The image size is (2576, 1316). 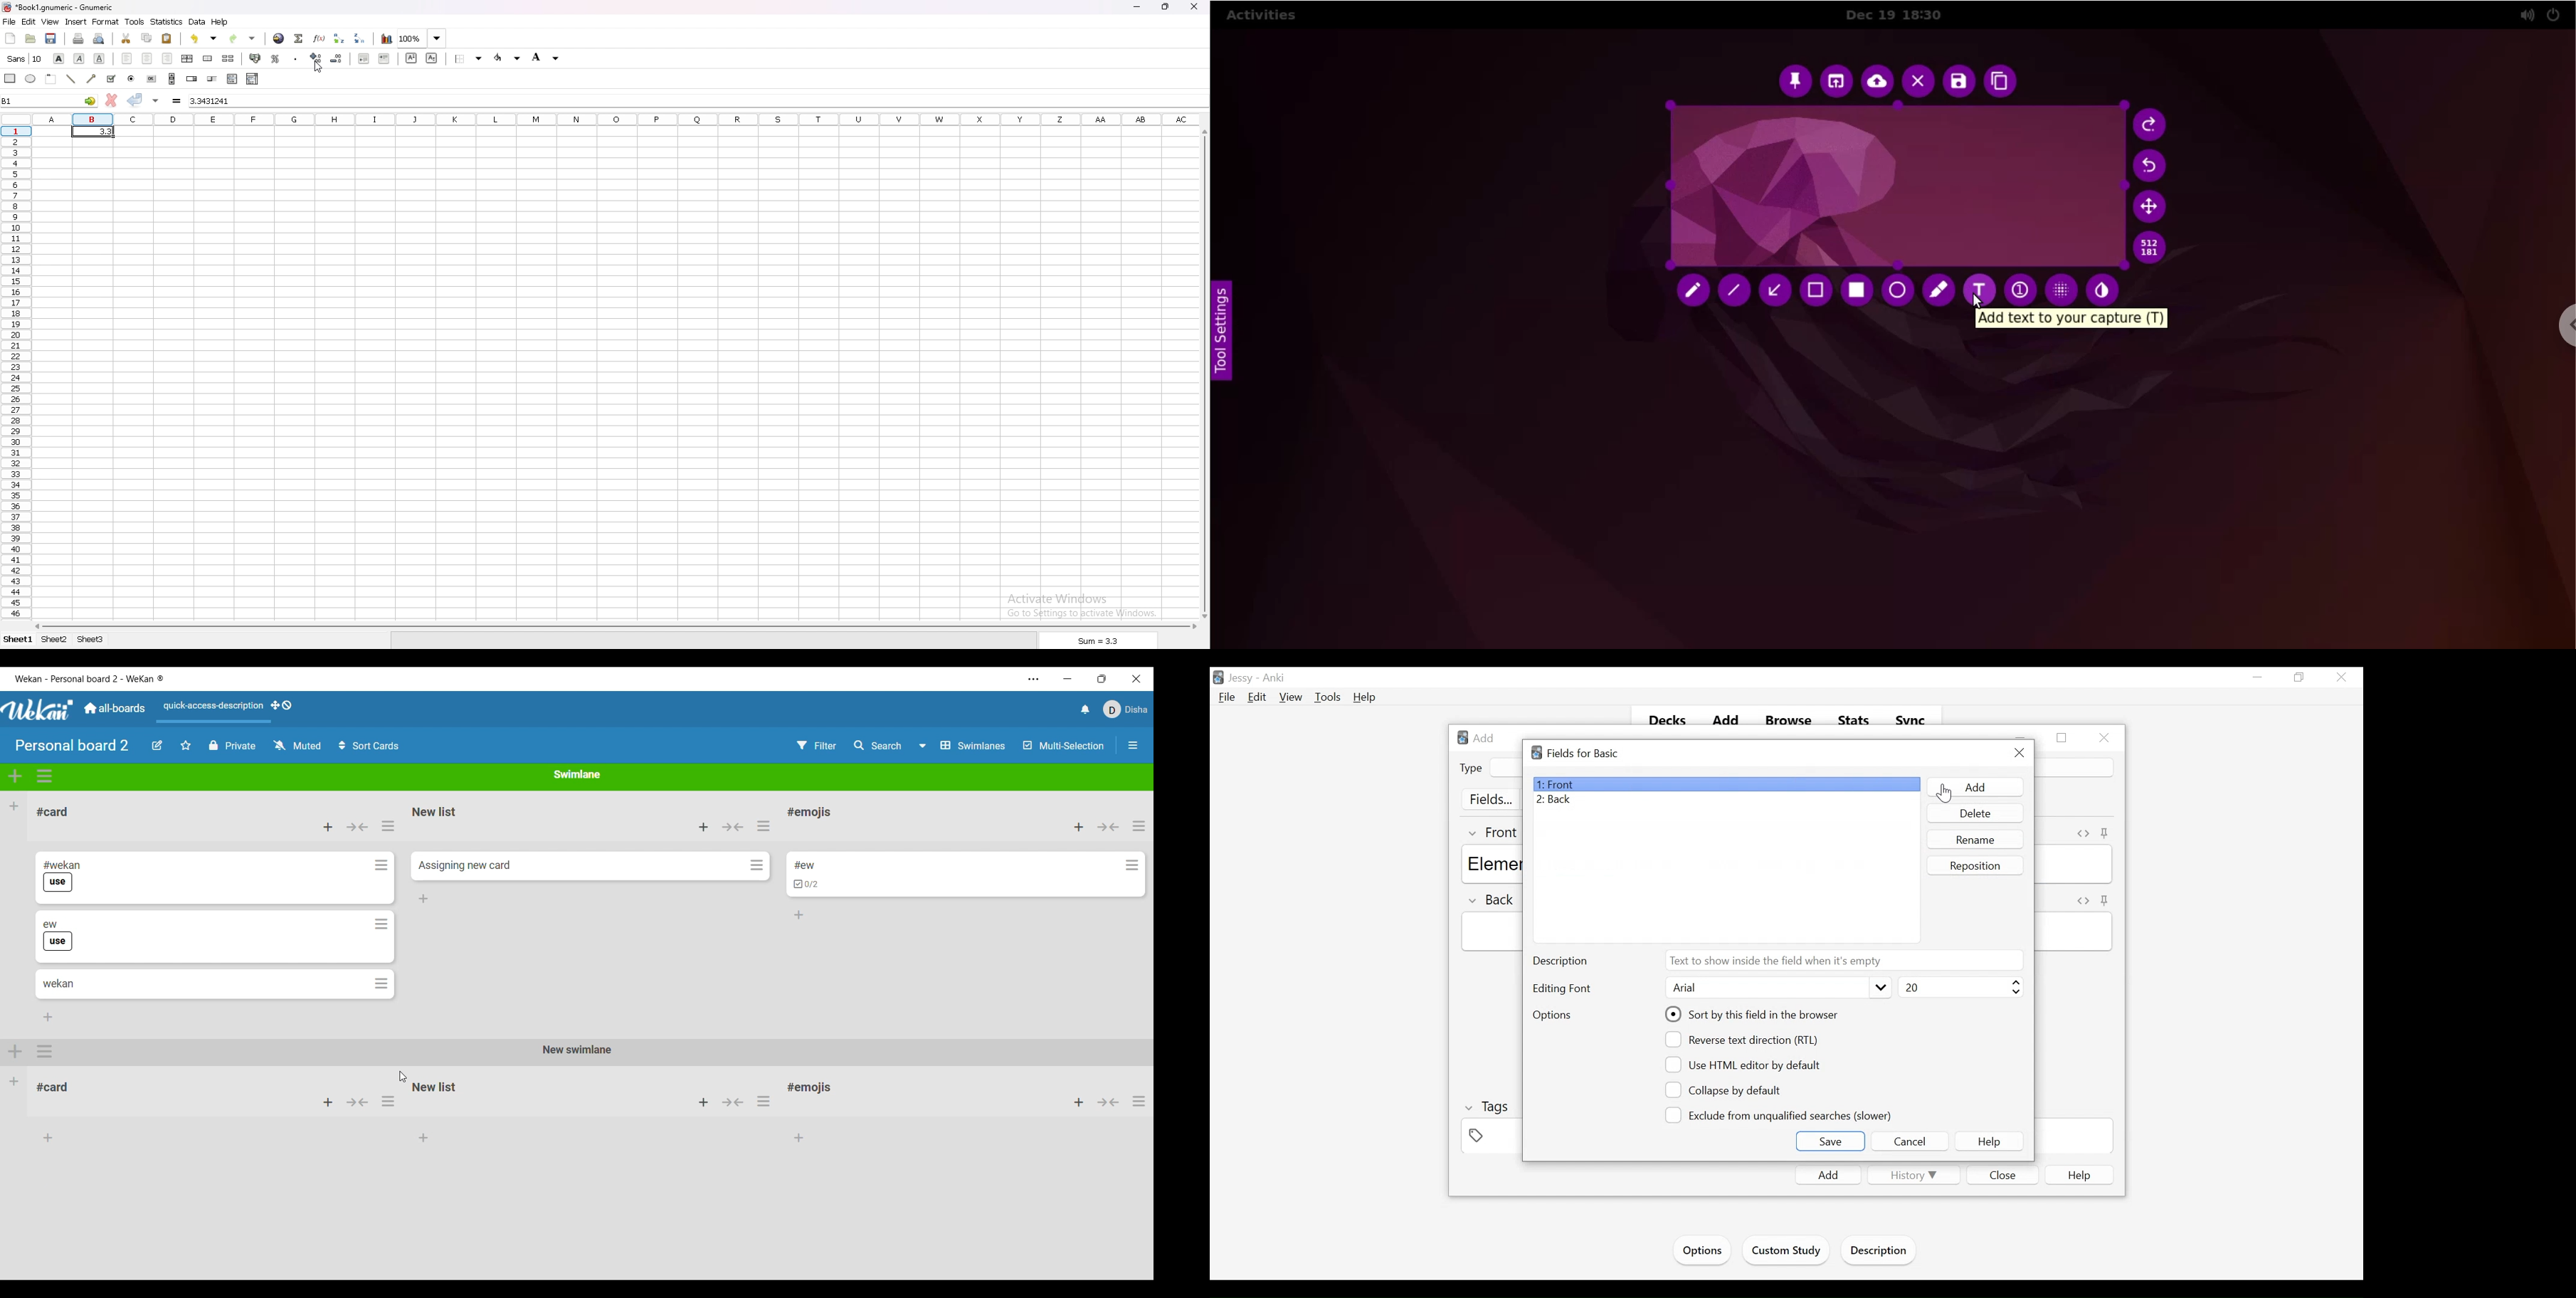 I want to click on View, so click(x=1291, y=698).